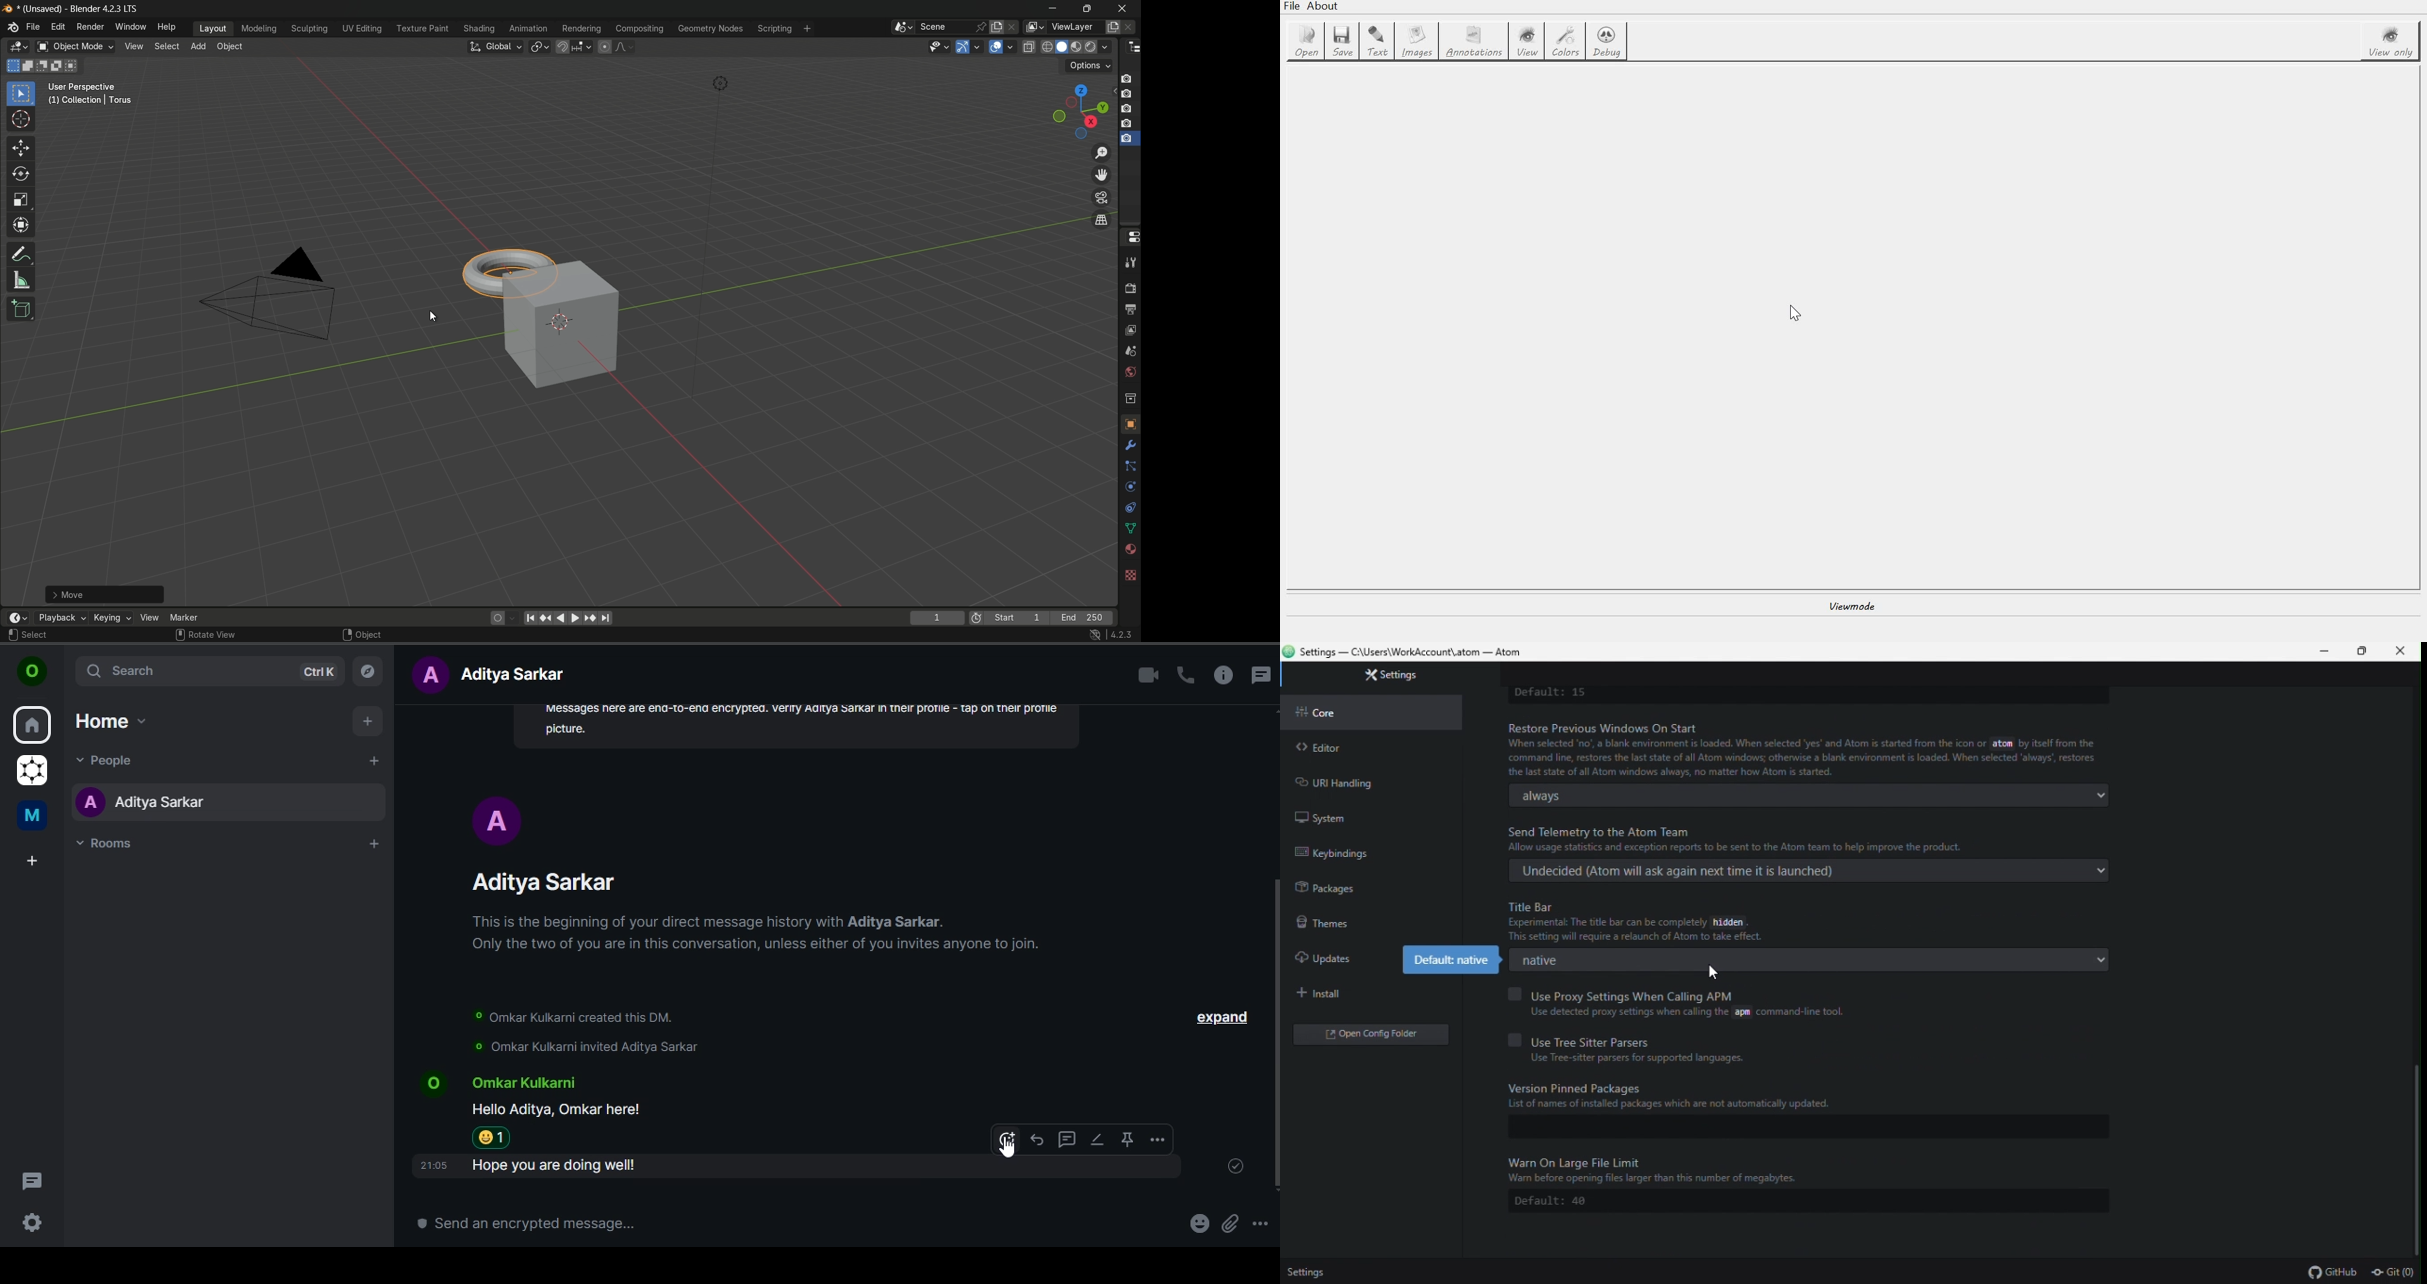  I want to click on system, so click(1346, 815).